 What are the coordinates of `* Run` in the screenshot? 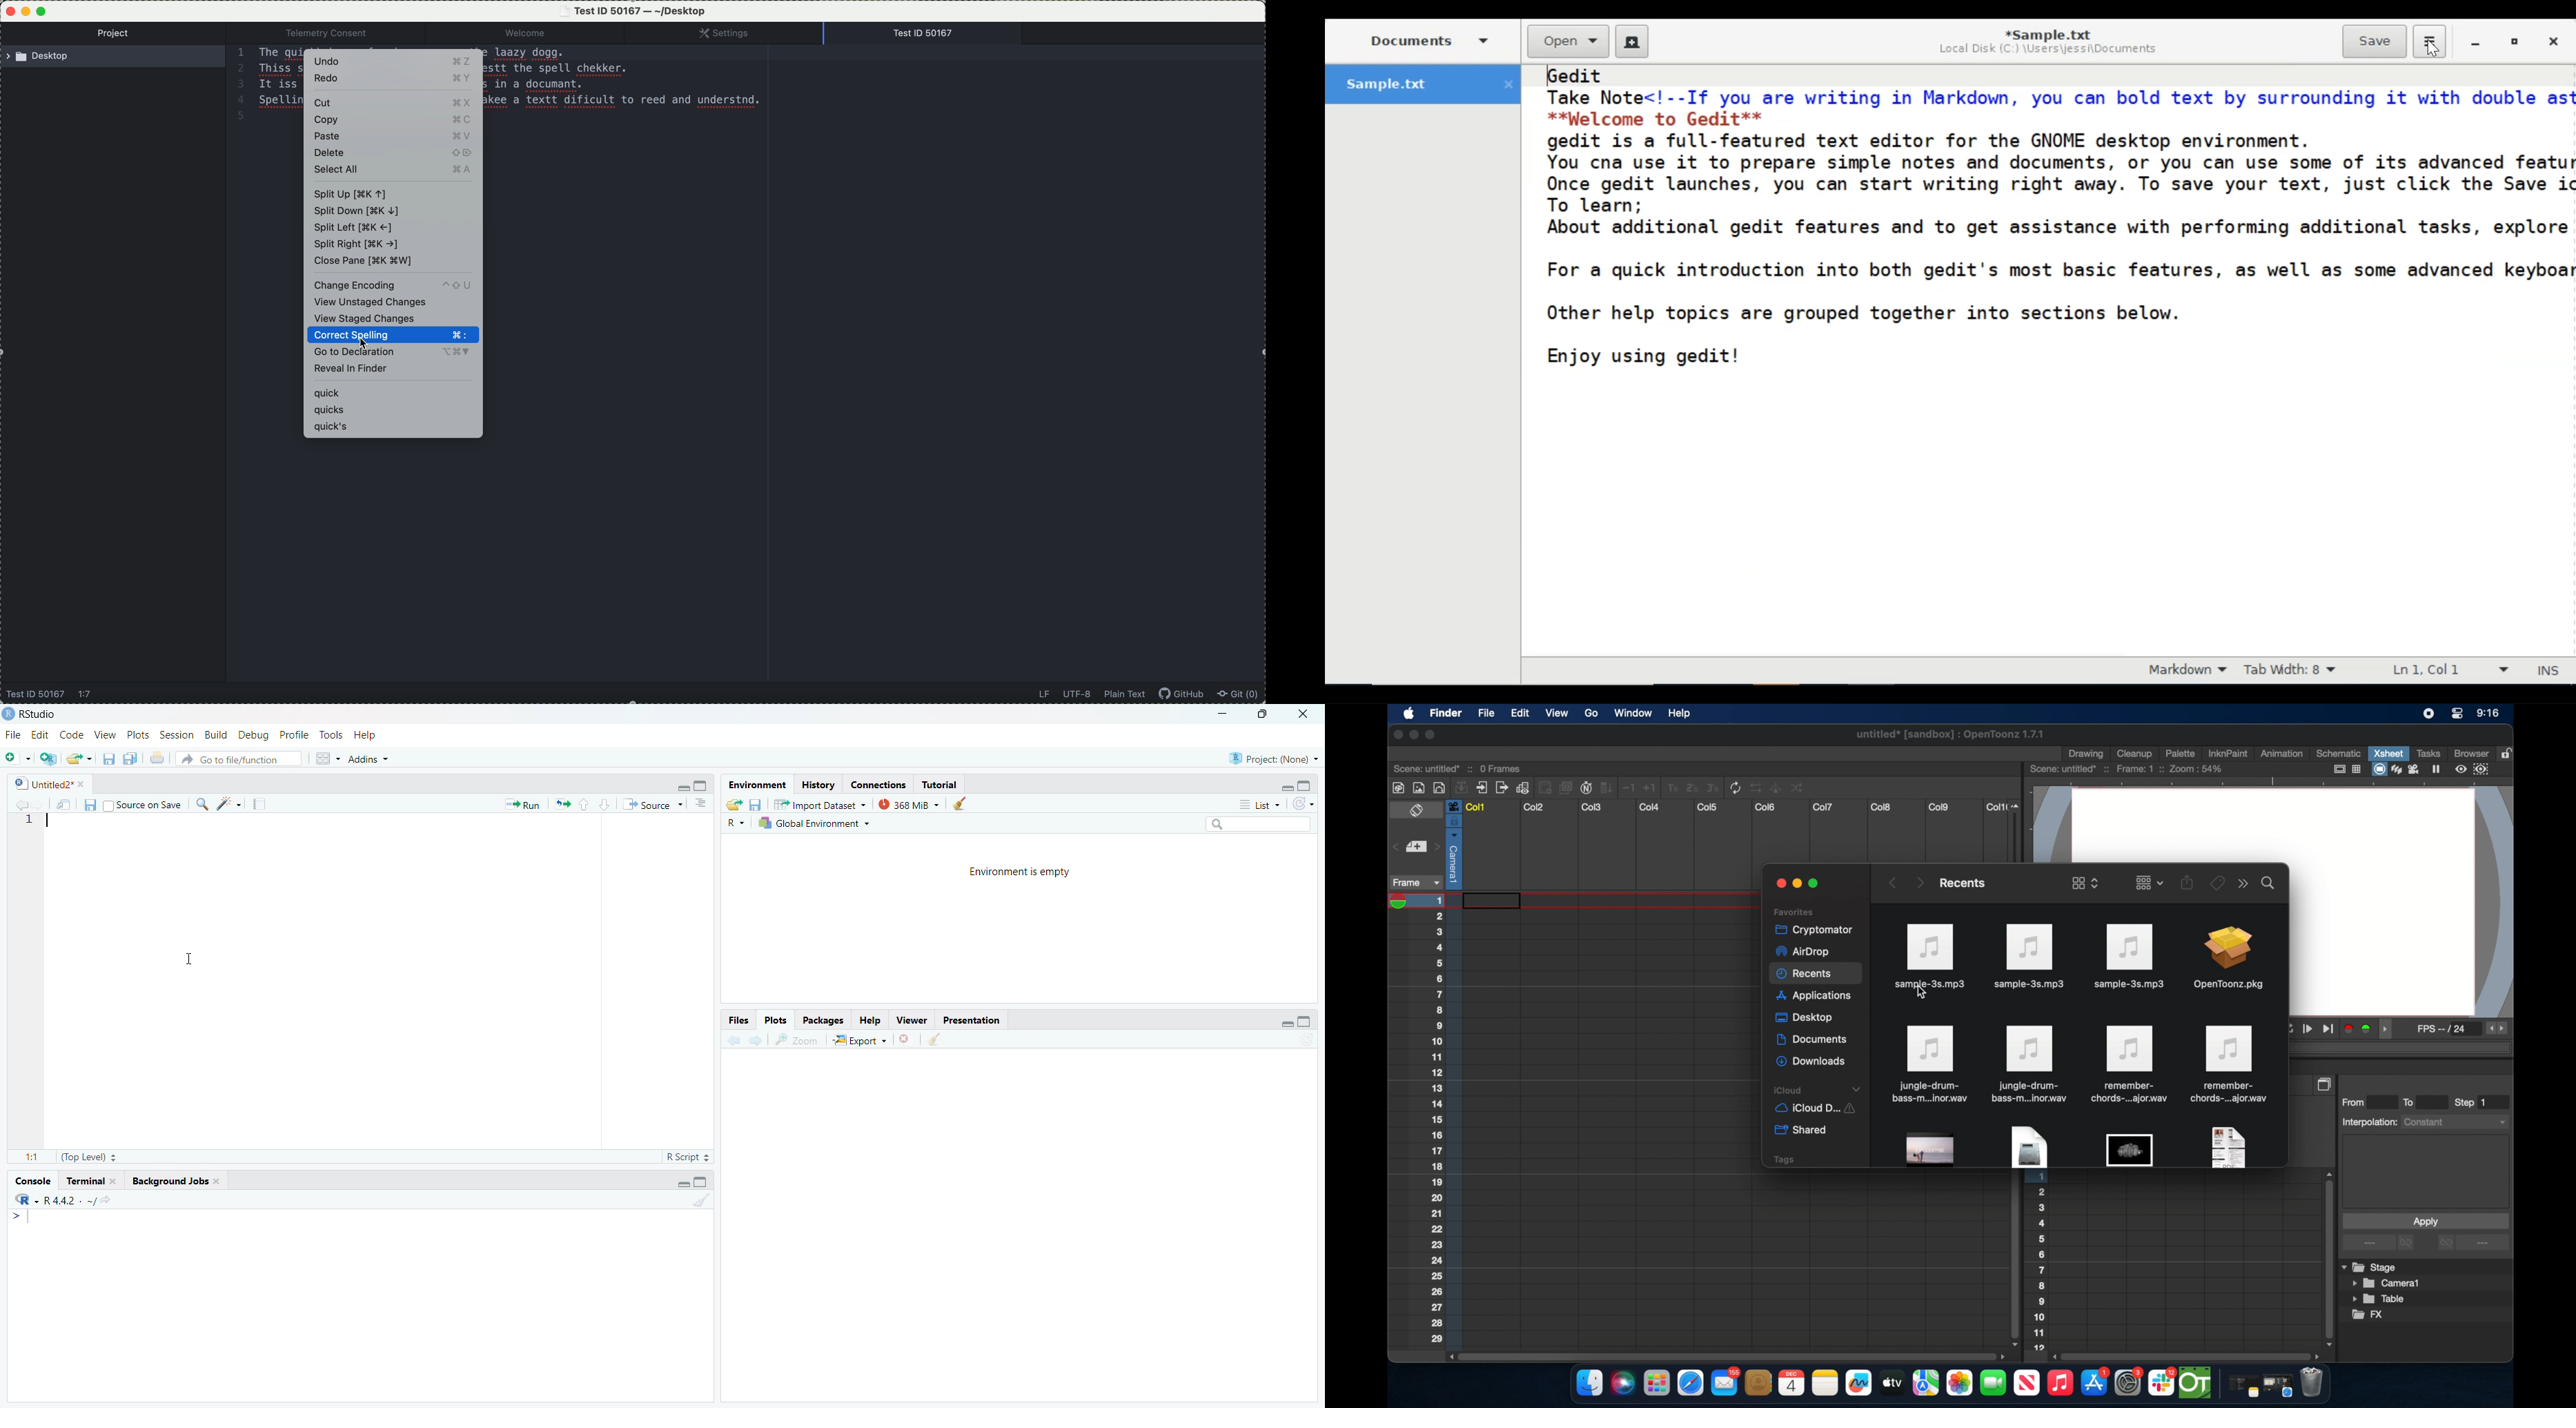 It's located at (521, 805).